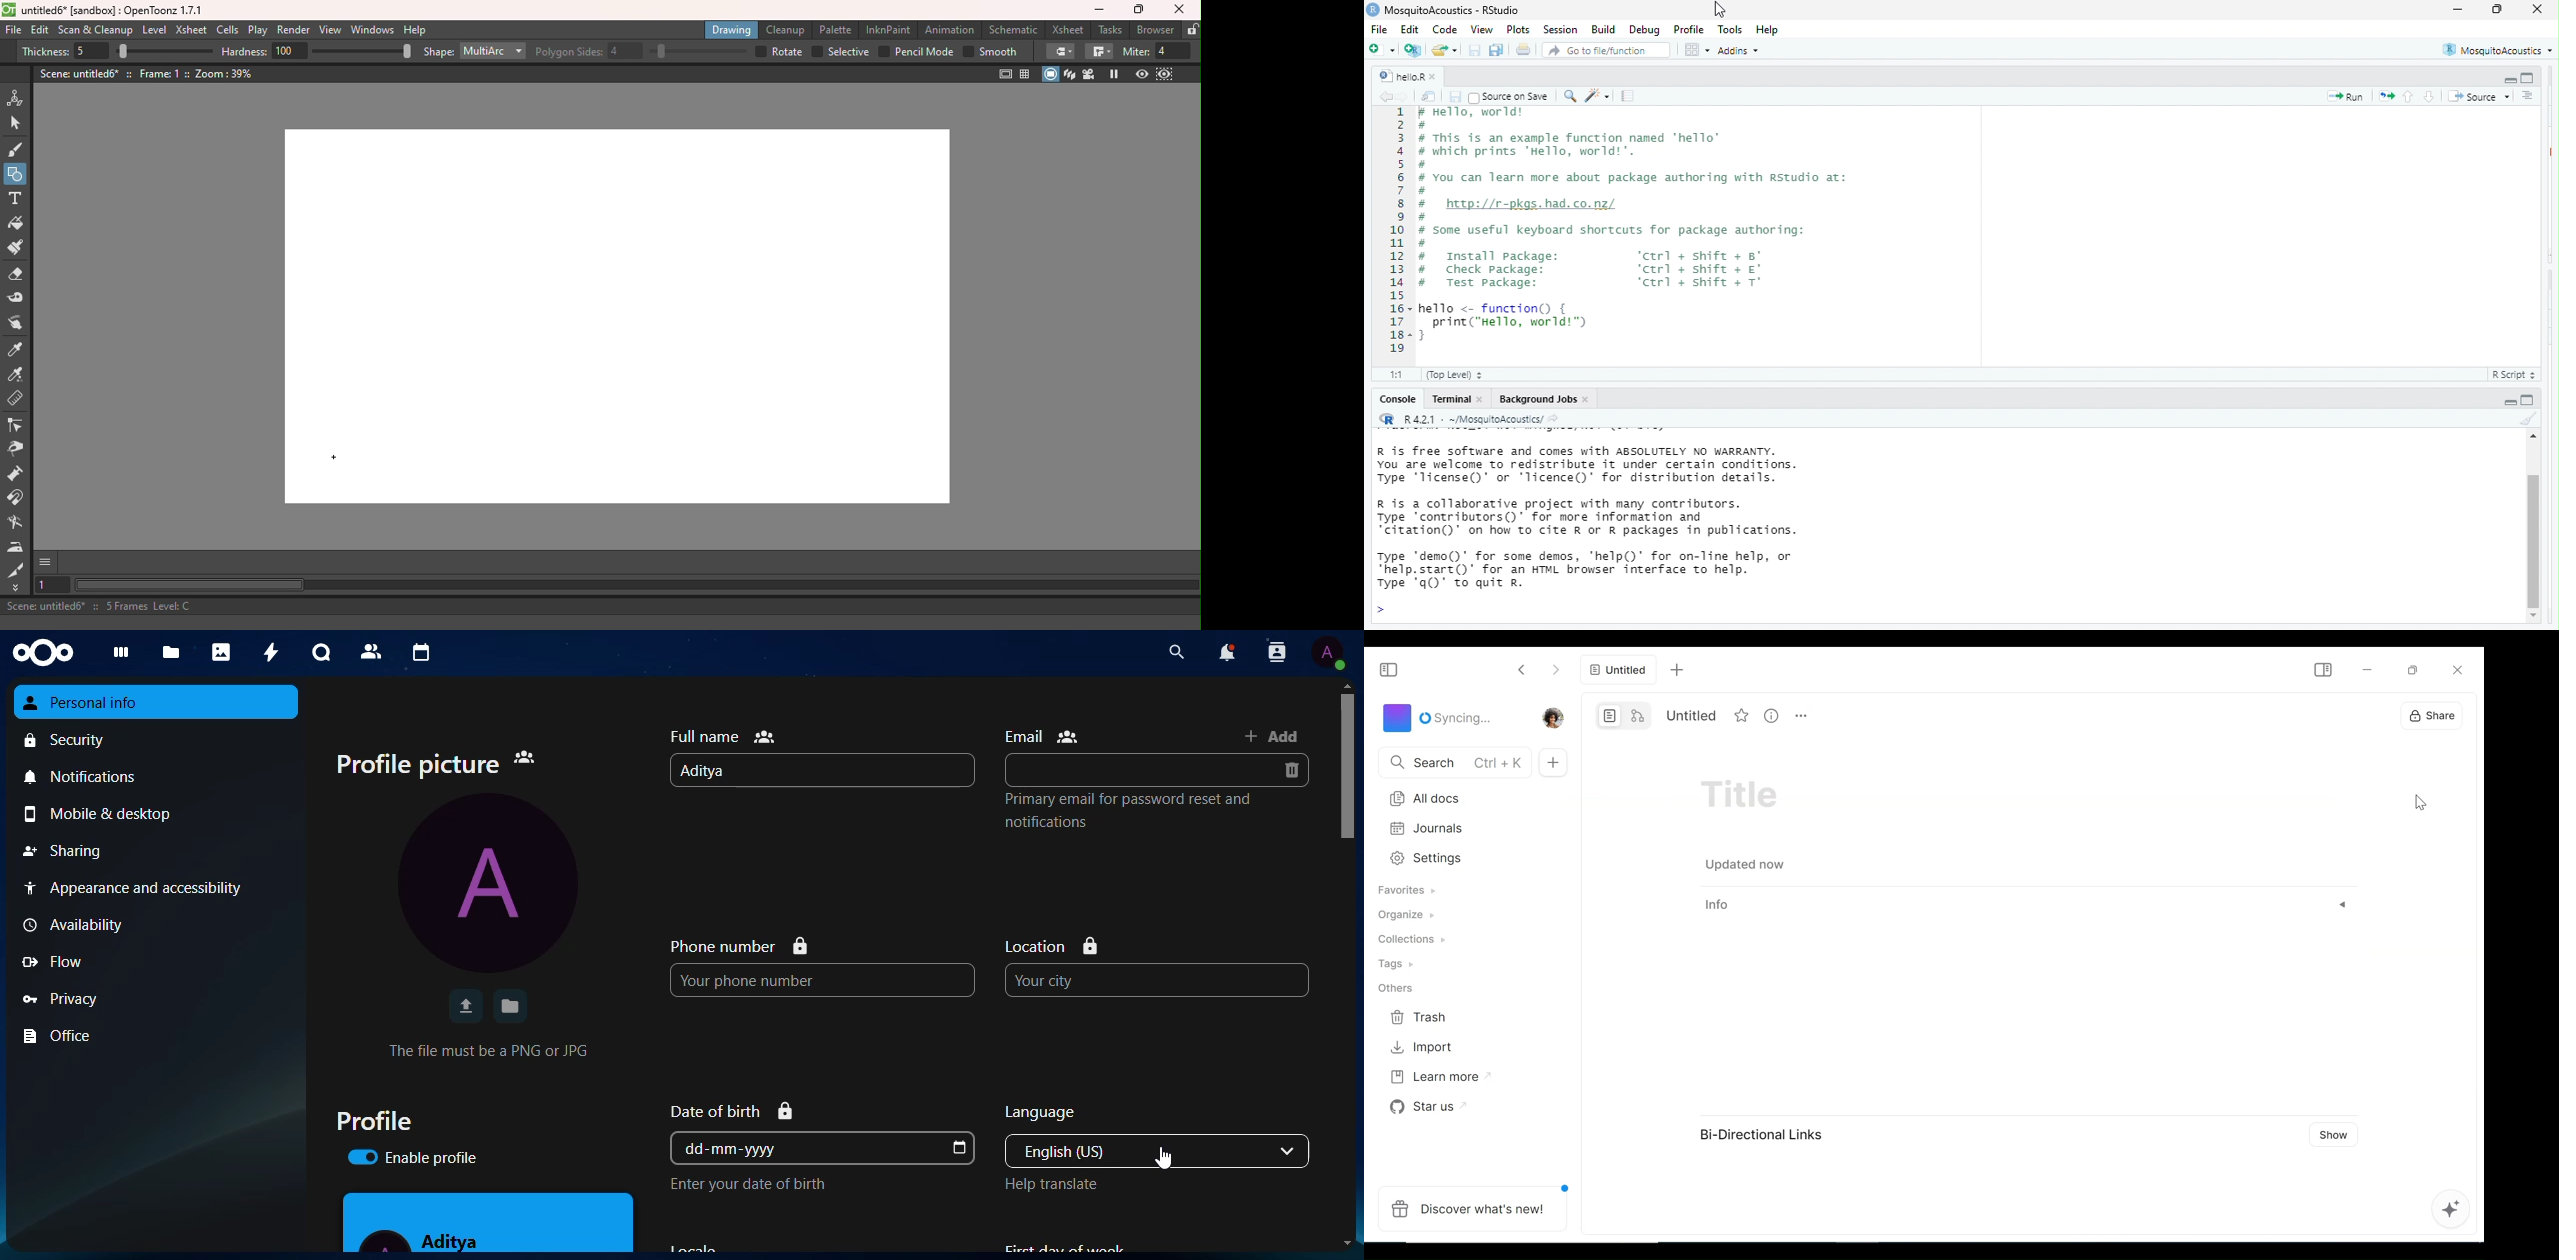  I want to click on Profile, so click(1690, 30).